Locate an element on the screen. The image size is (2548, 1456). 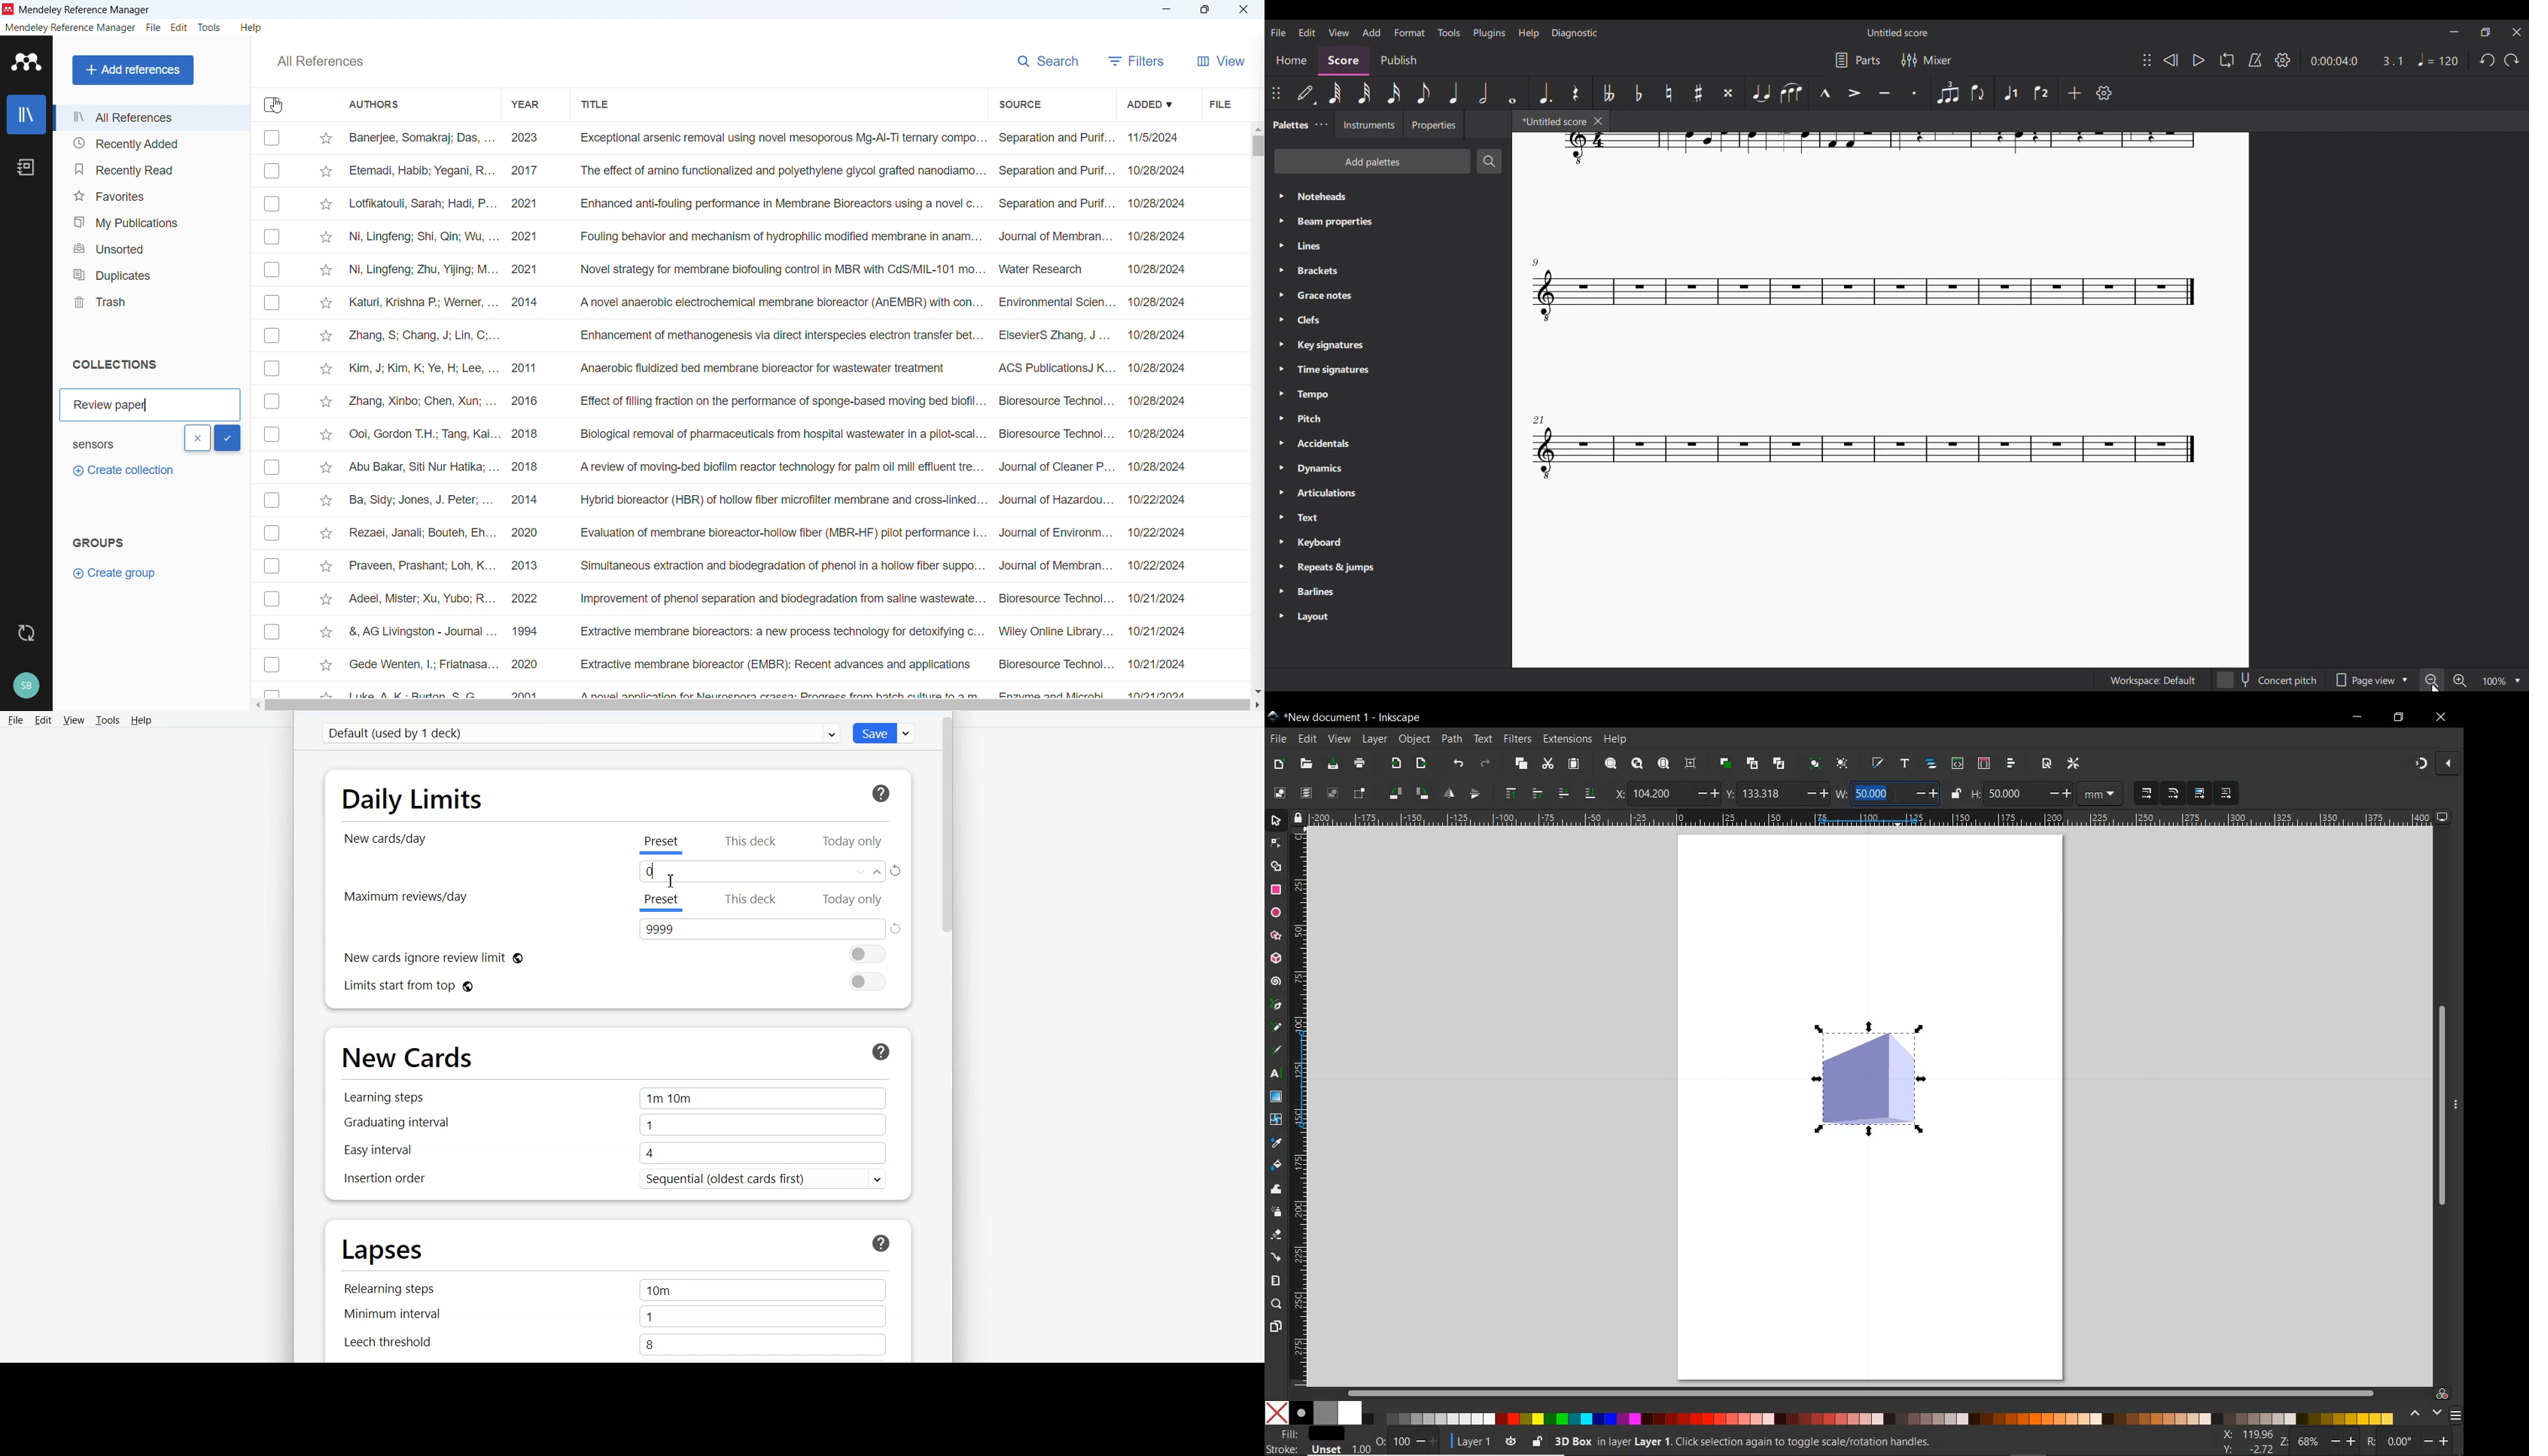
1 is located at coordinates (766, 1316).